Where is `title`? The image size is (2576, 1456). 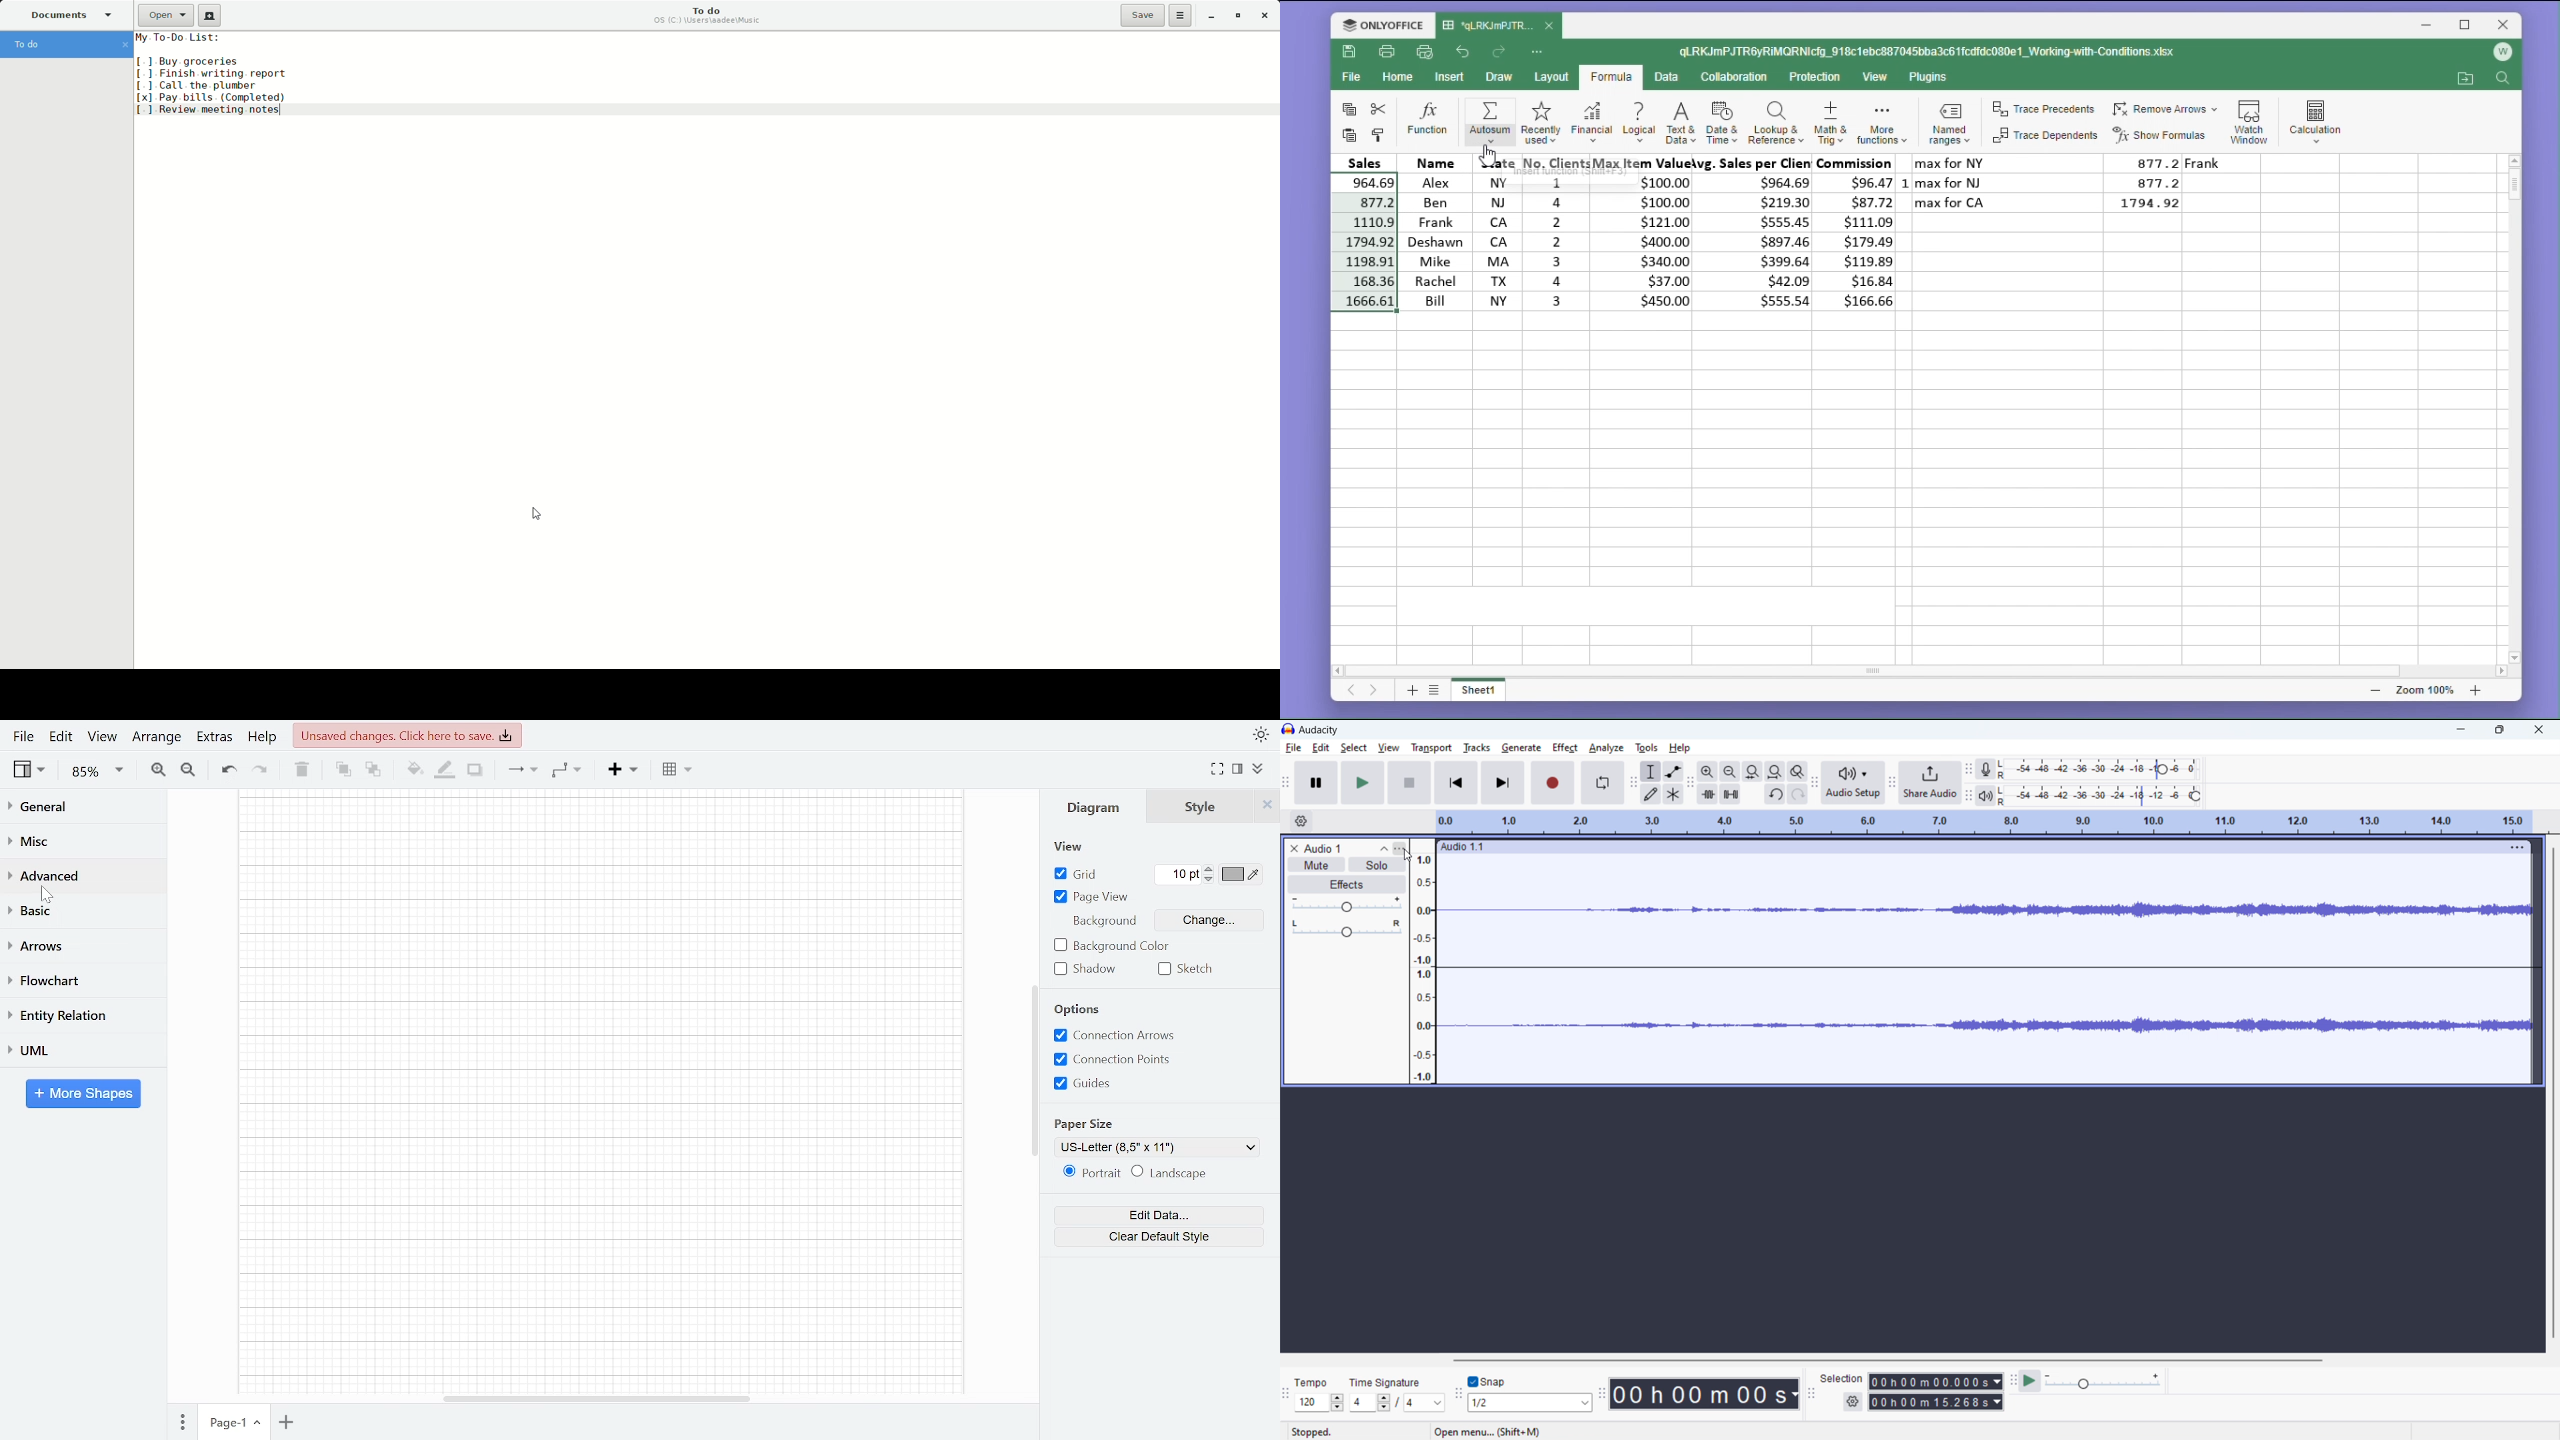 title is located at coordinates (1320, 730).